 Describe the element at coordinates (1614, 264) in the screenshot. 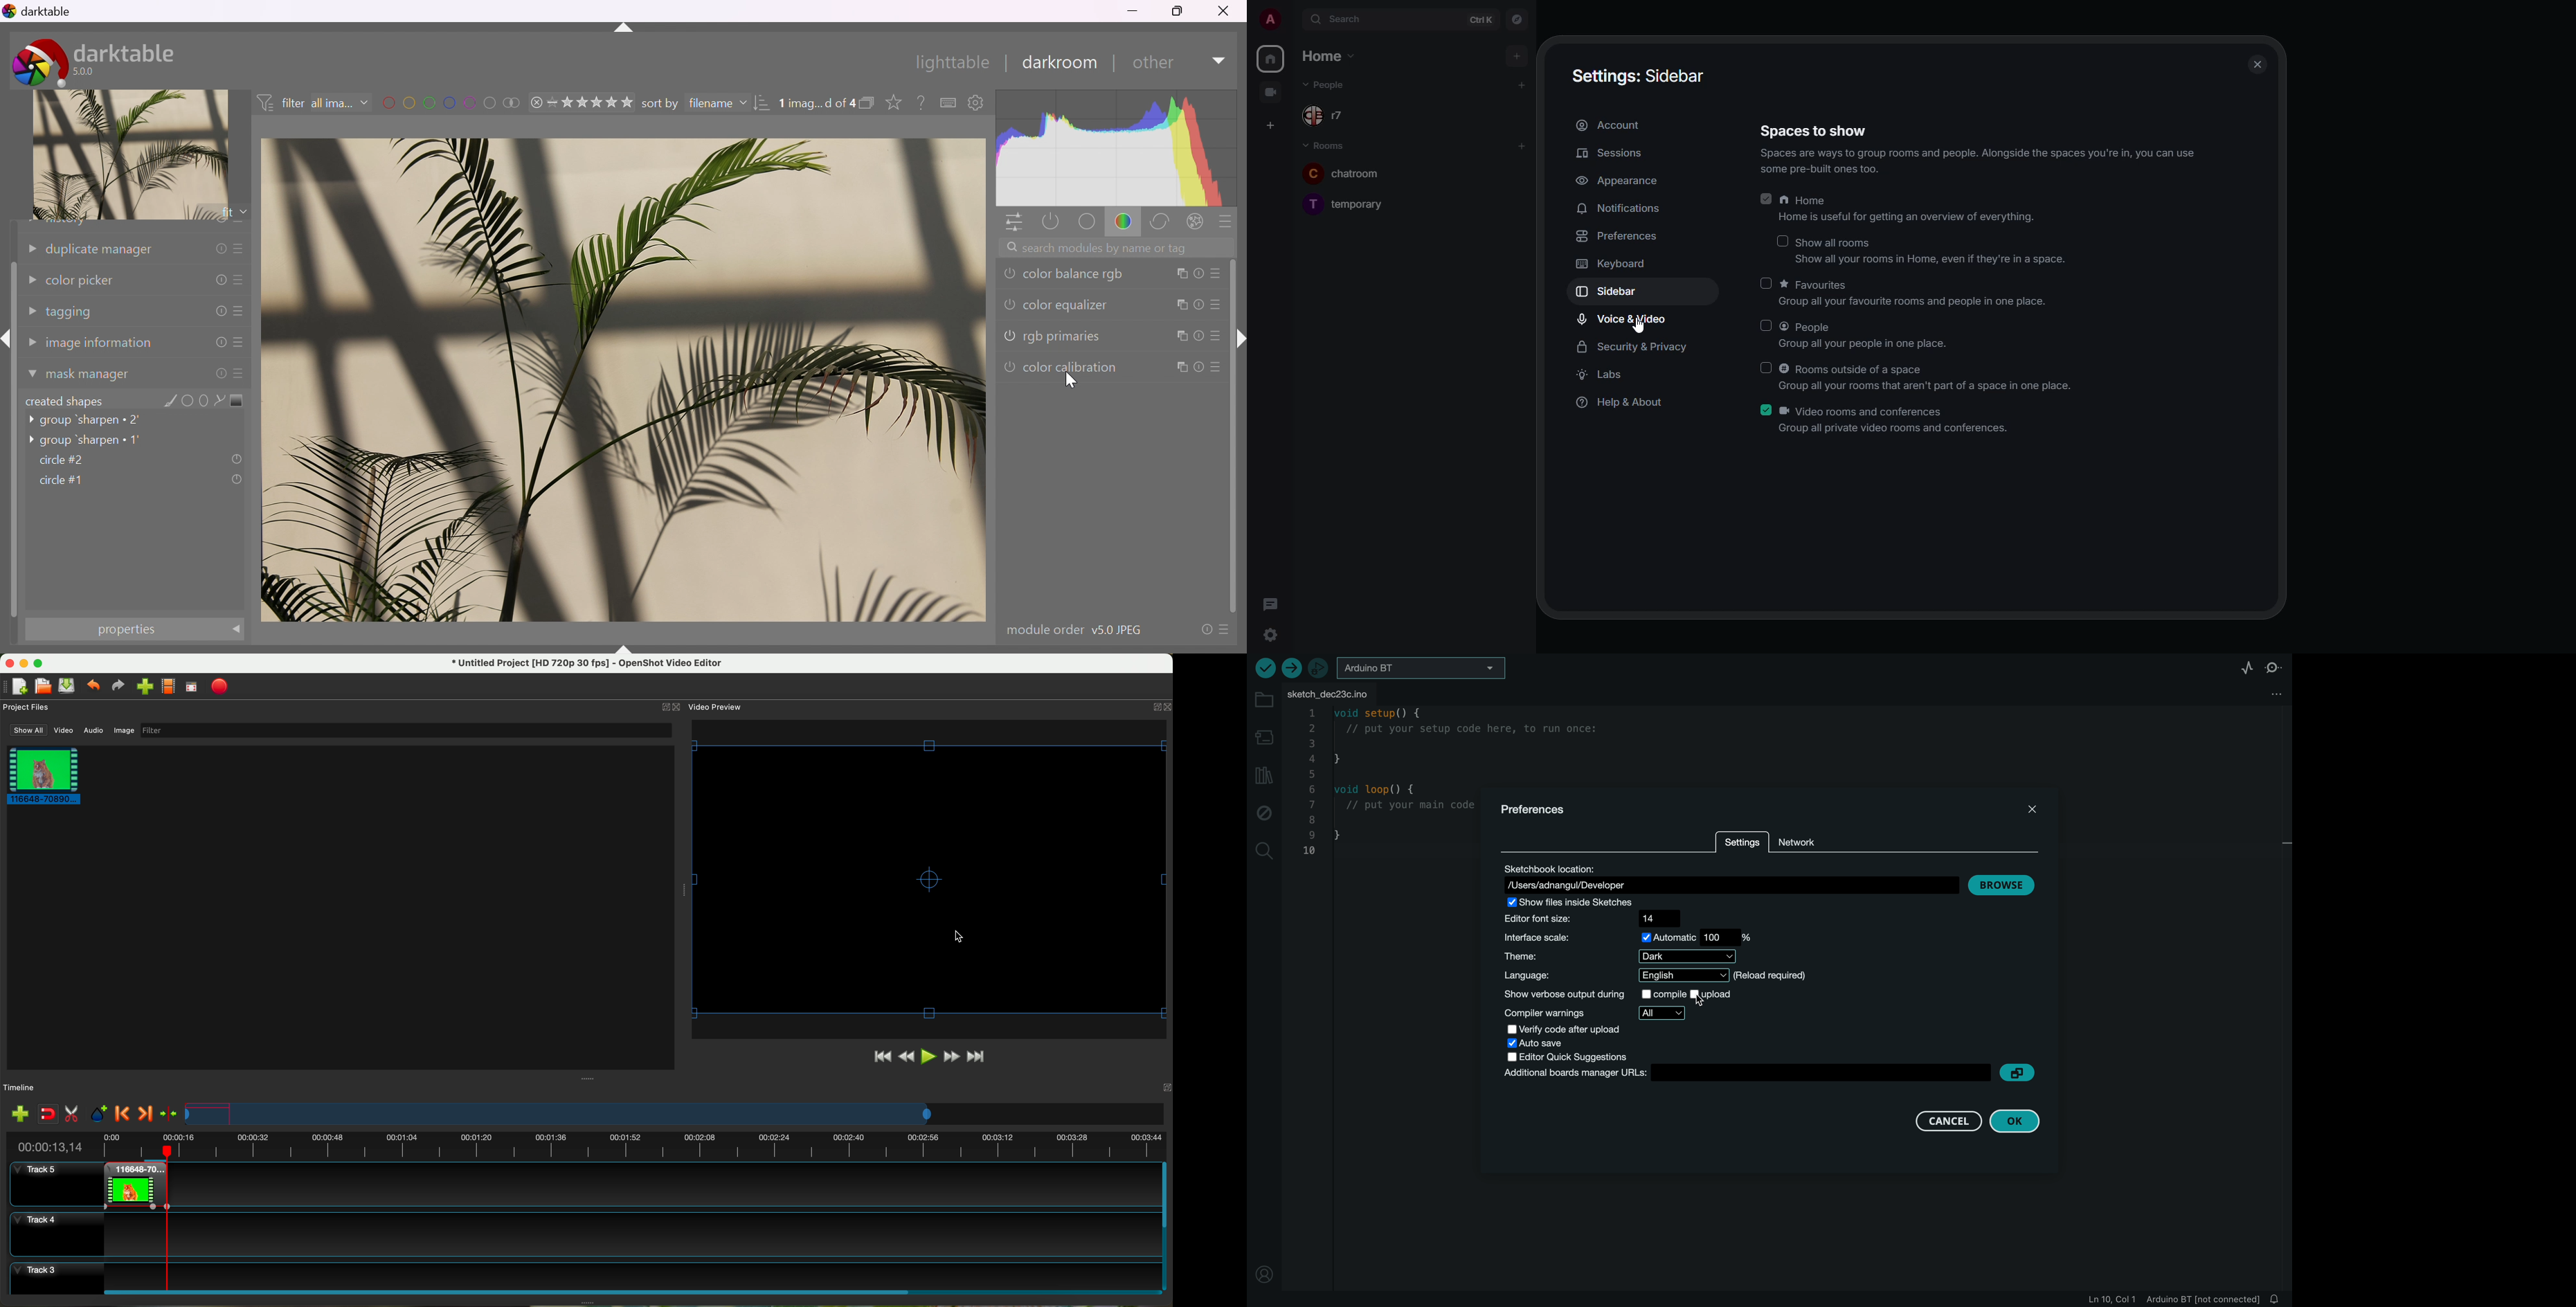

I see `keyboard` at that location.